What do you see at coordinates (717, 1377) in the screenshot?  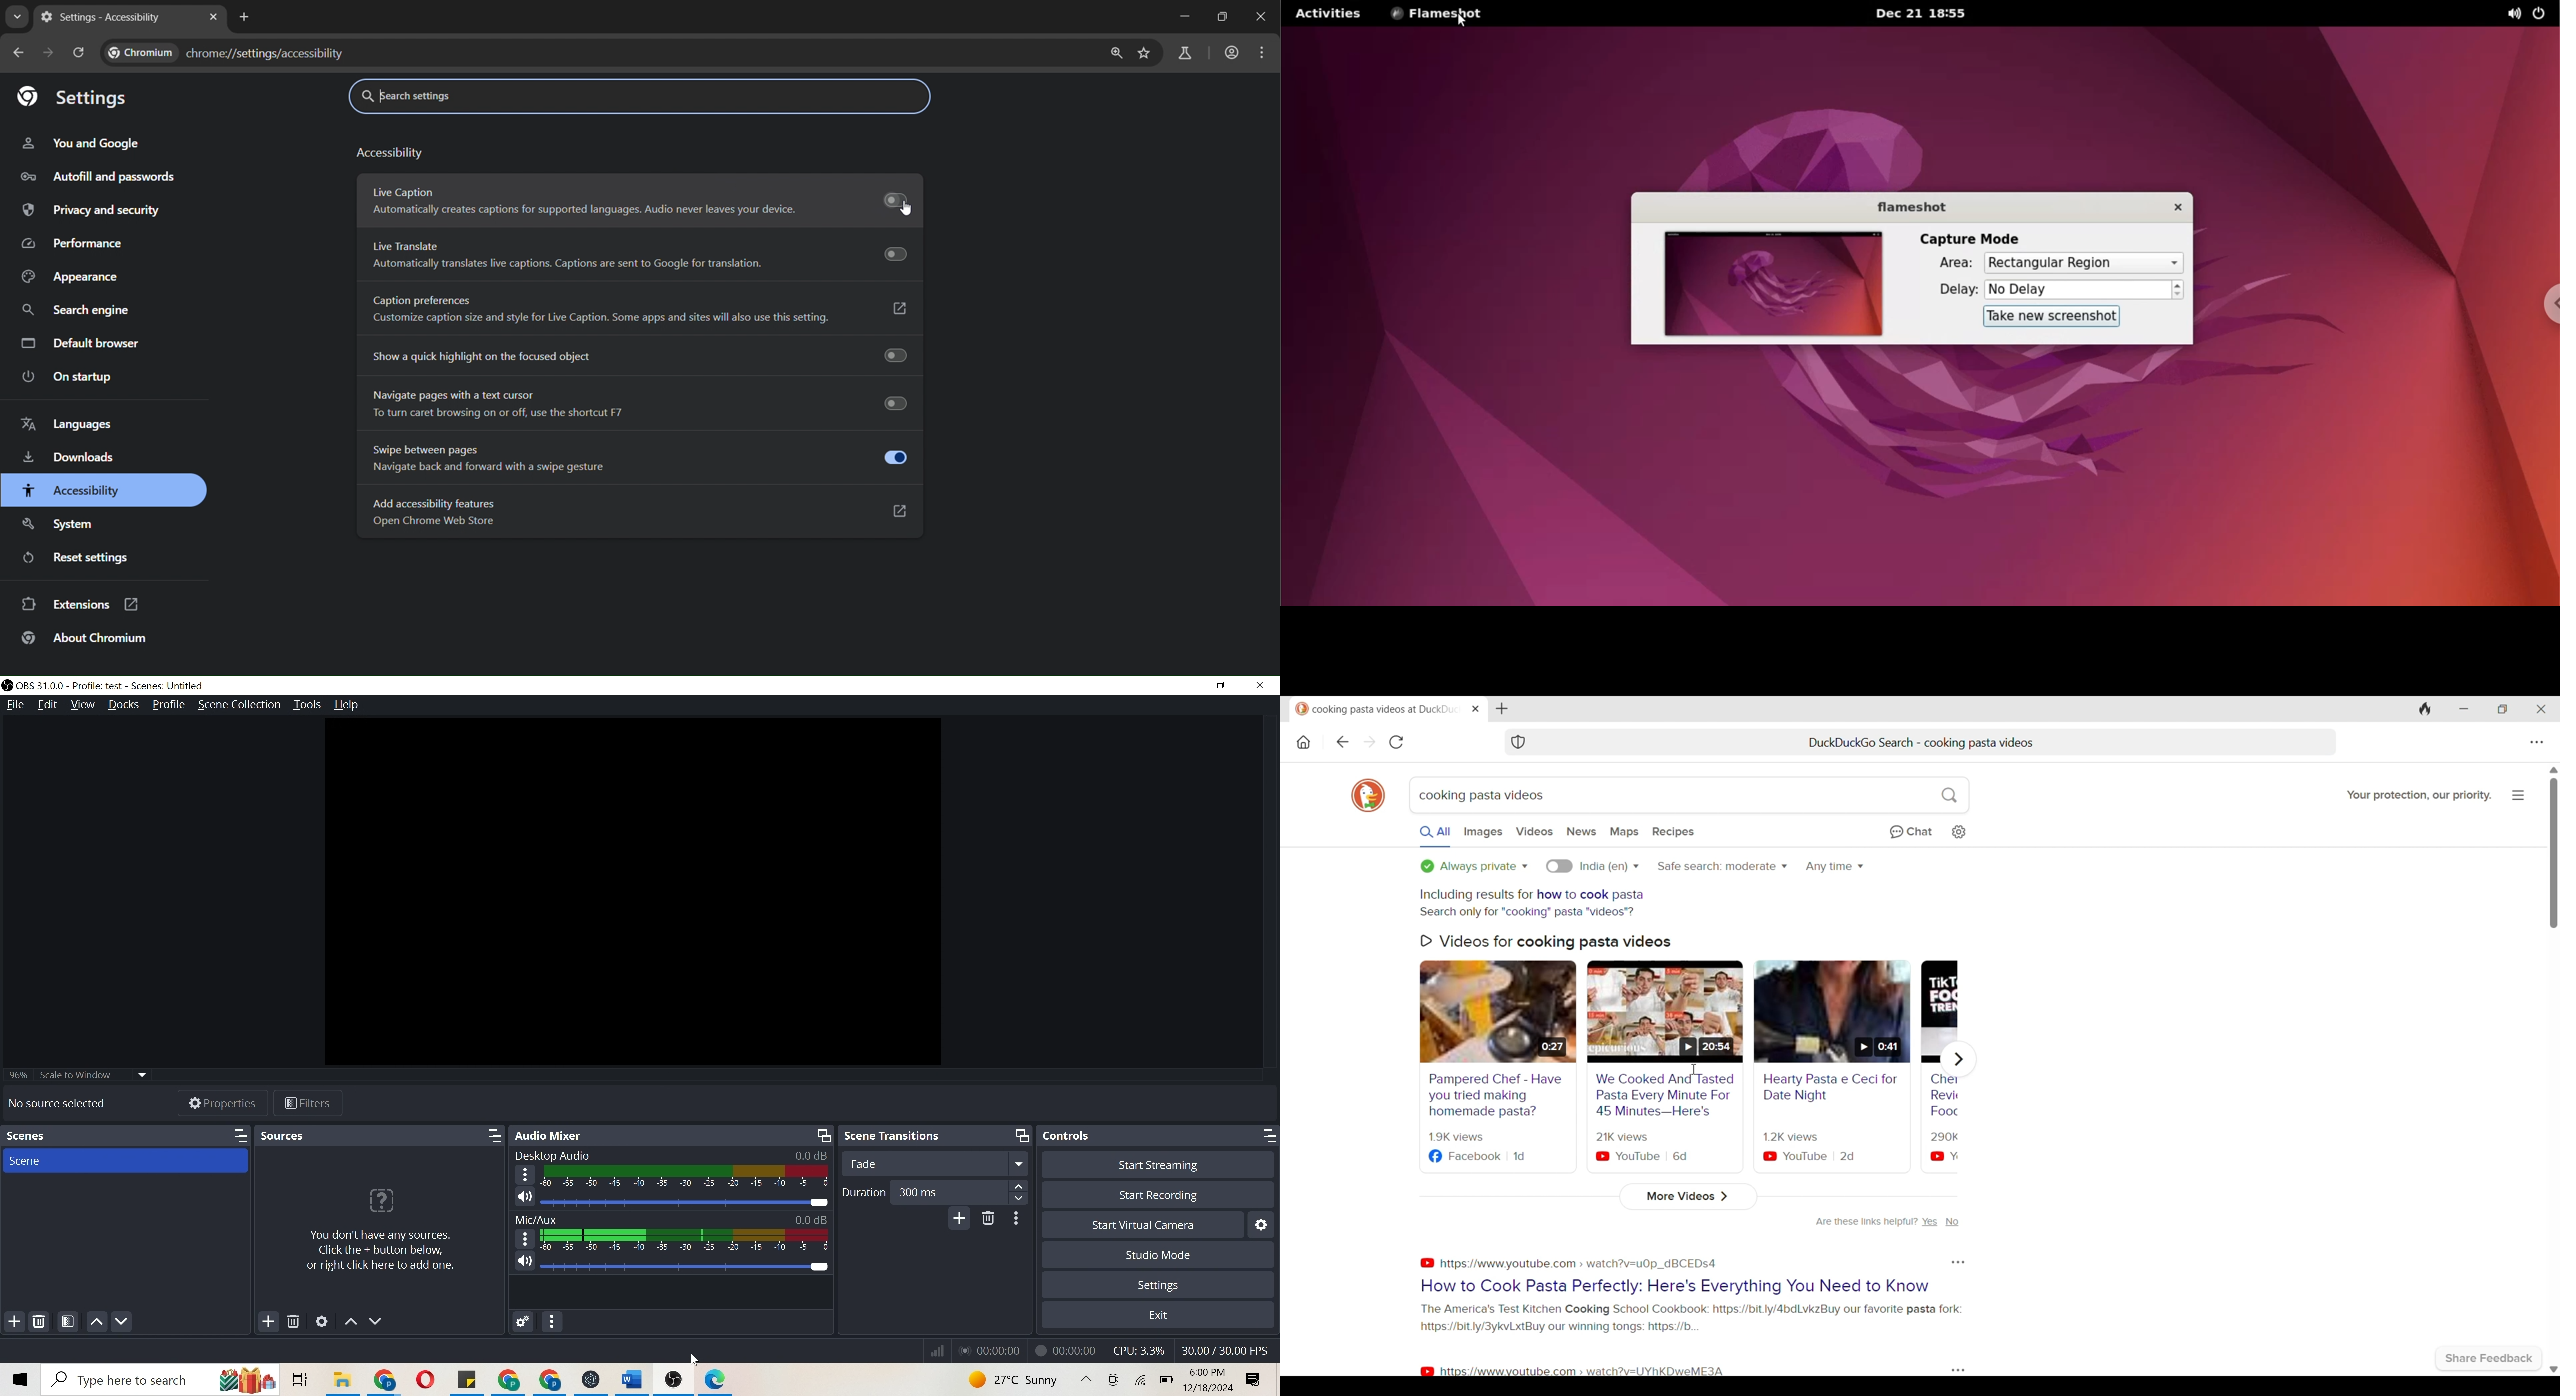 I see `icon` at bounding box center [717, 1377].